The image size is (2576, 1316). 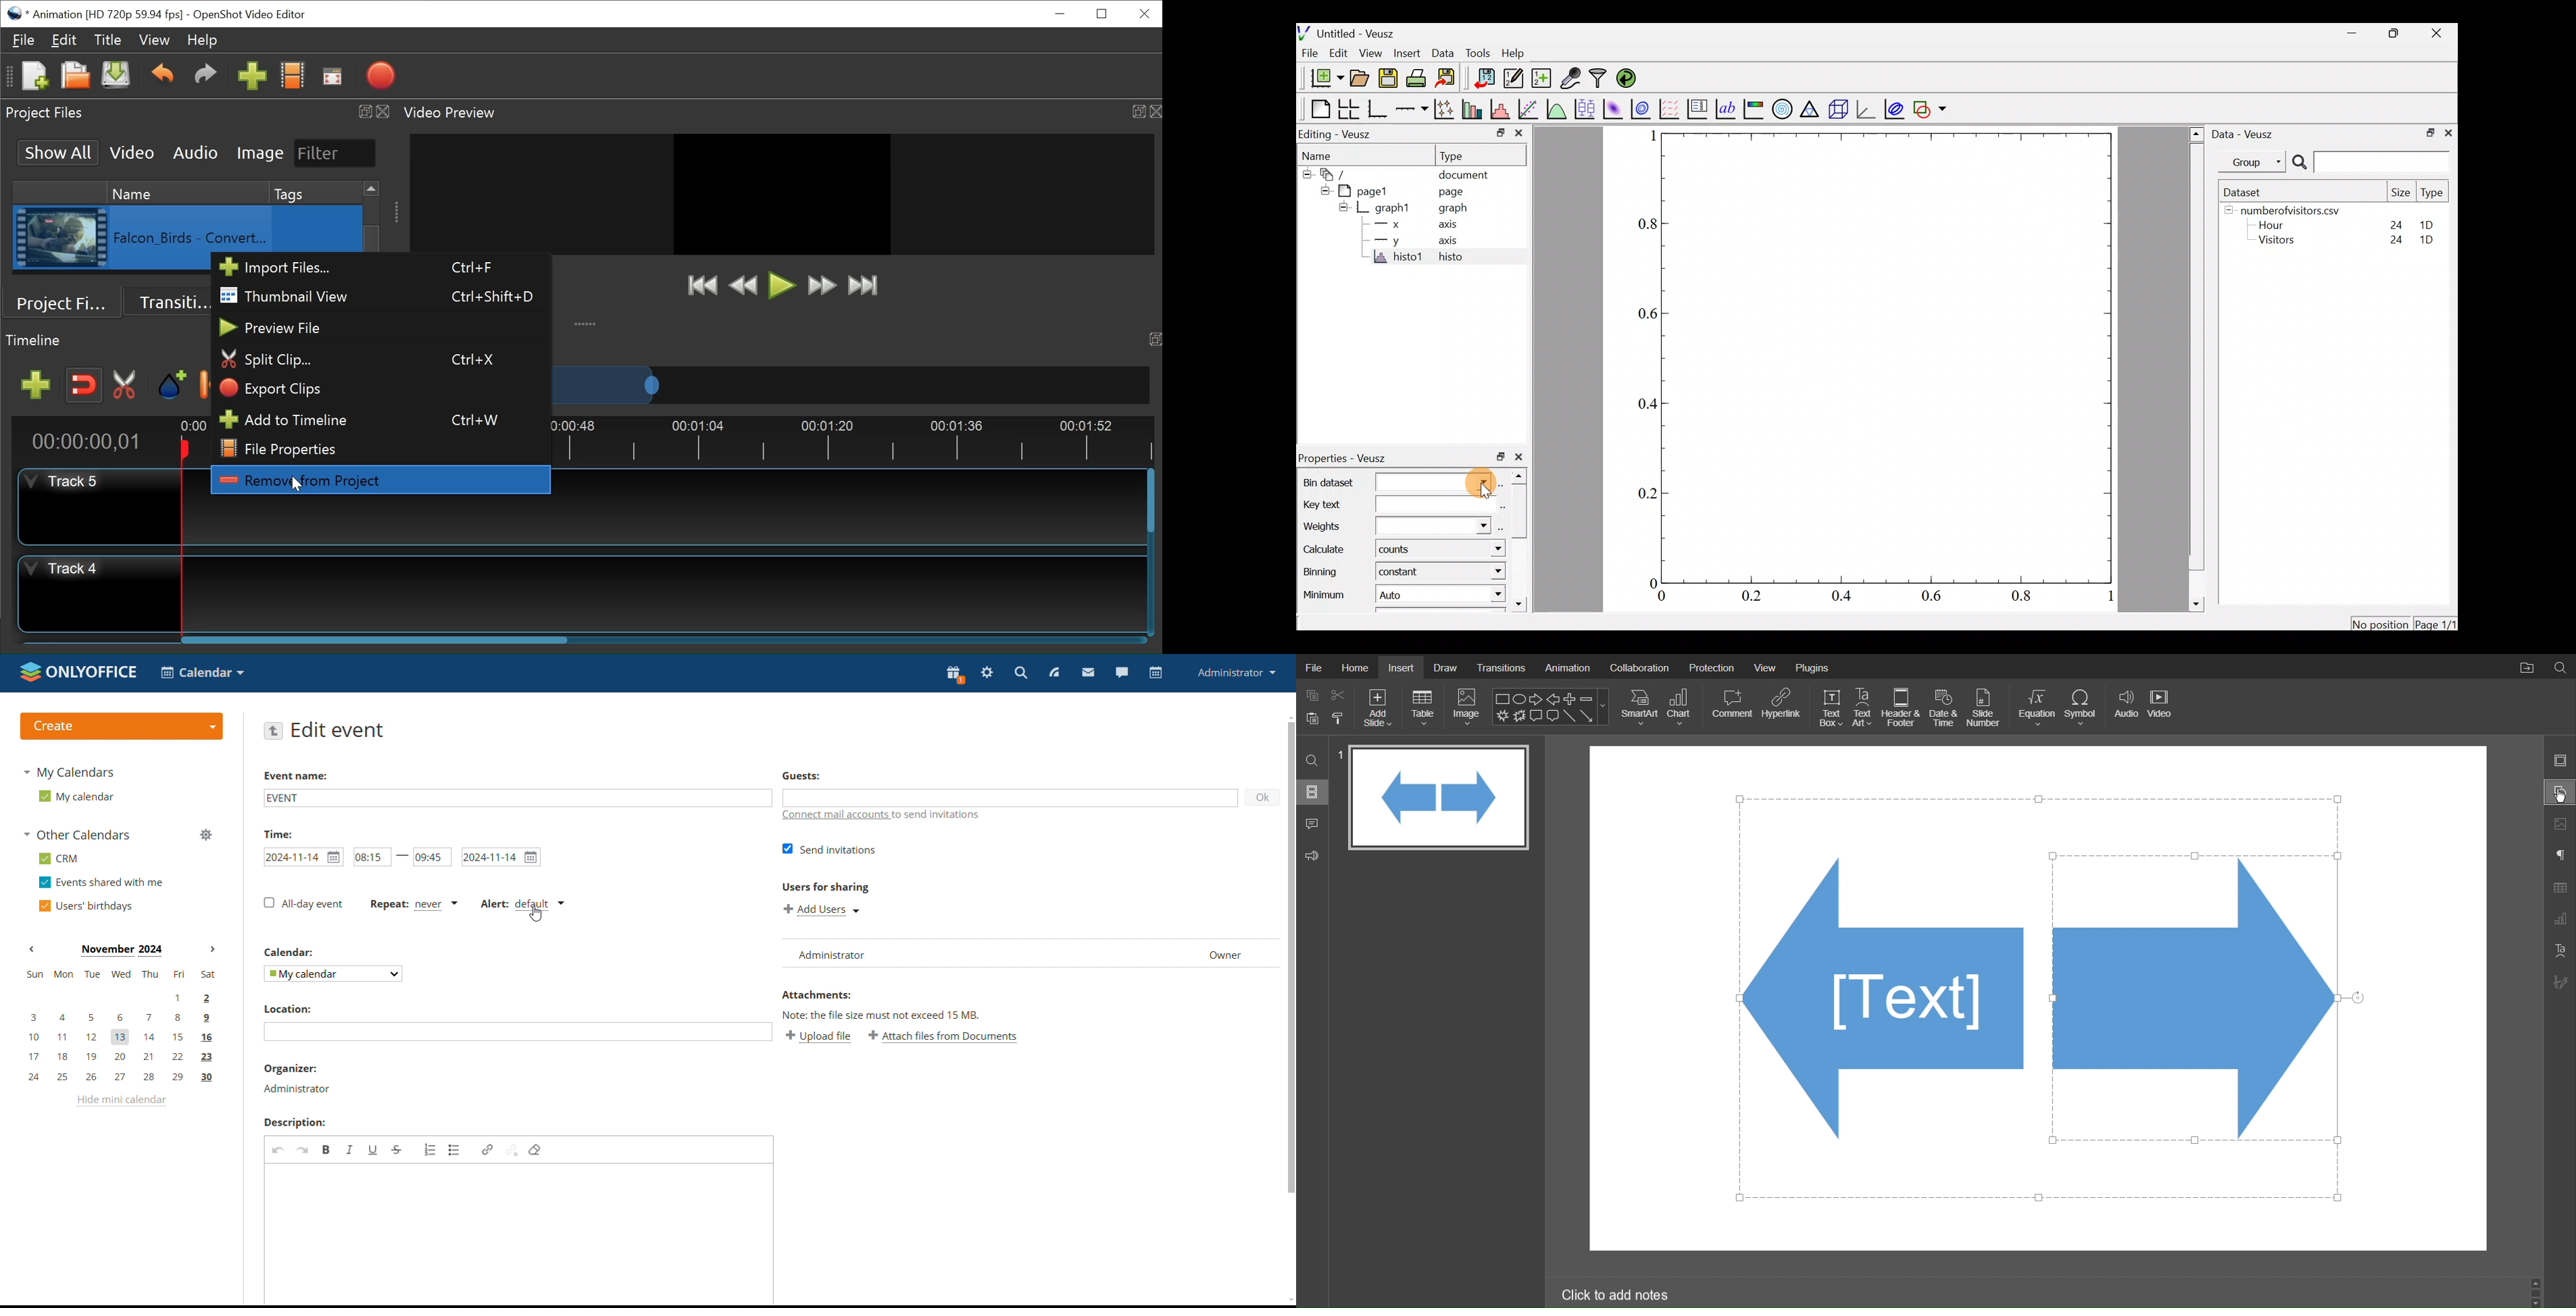 I want to click on Image, so click(x=1467, y=707).